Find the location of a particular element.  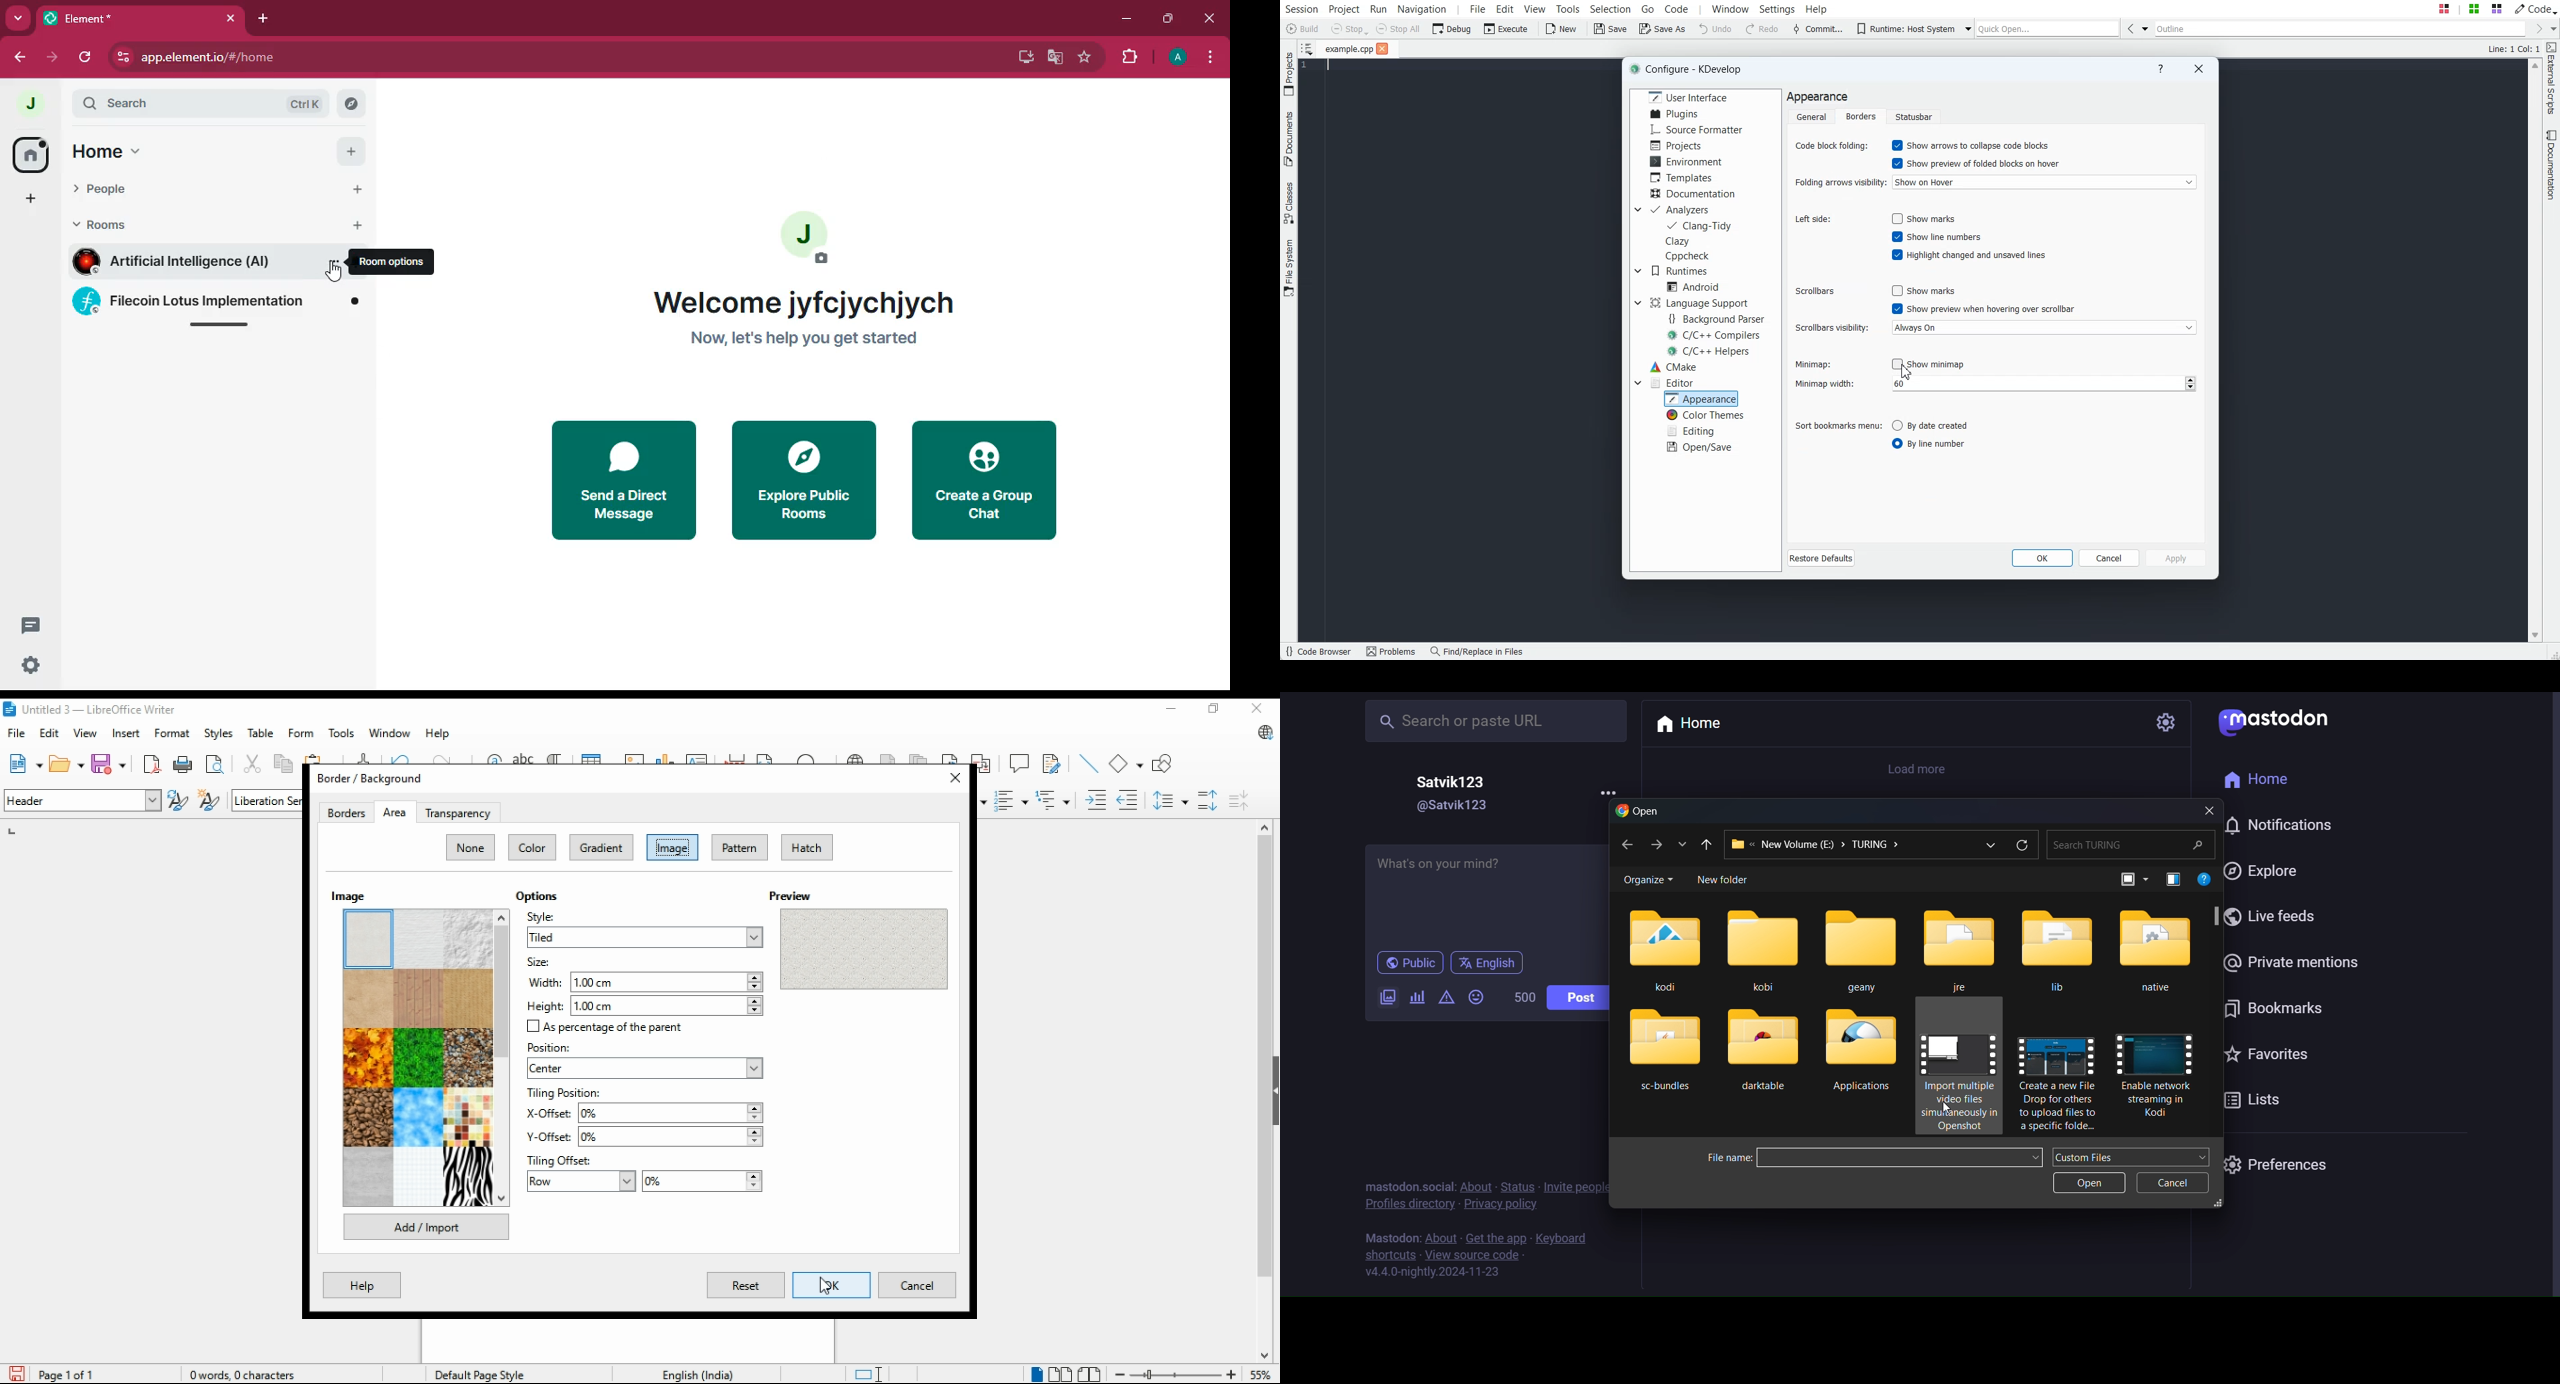

size is located at coordinates (541, 962).